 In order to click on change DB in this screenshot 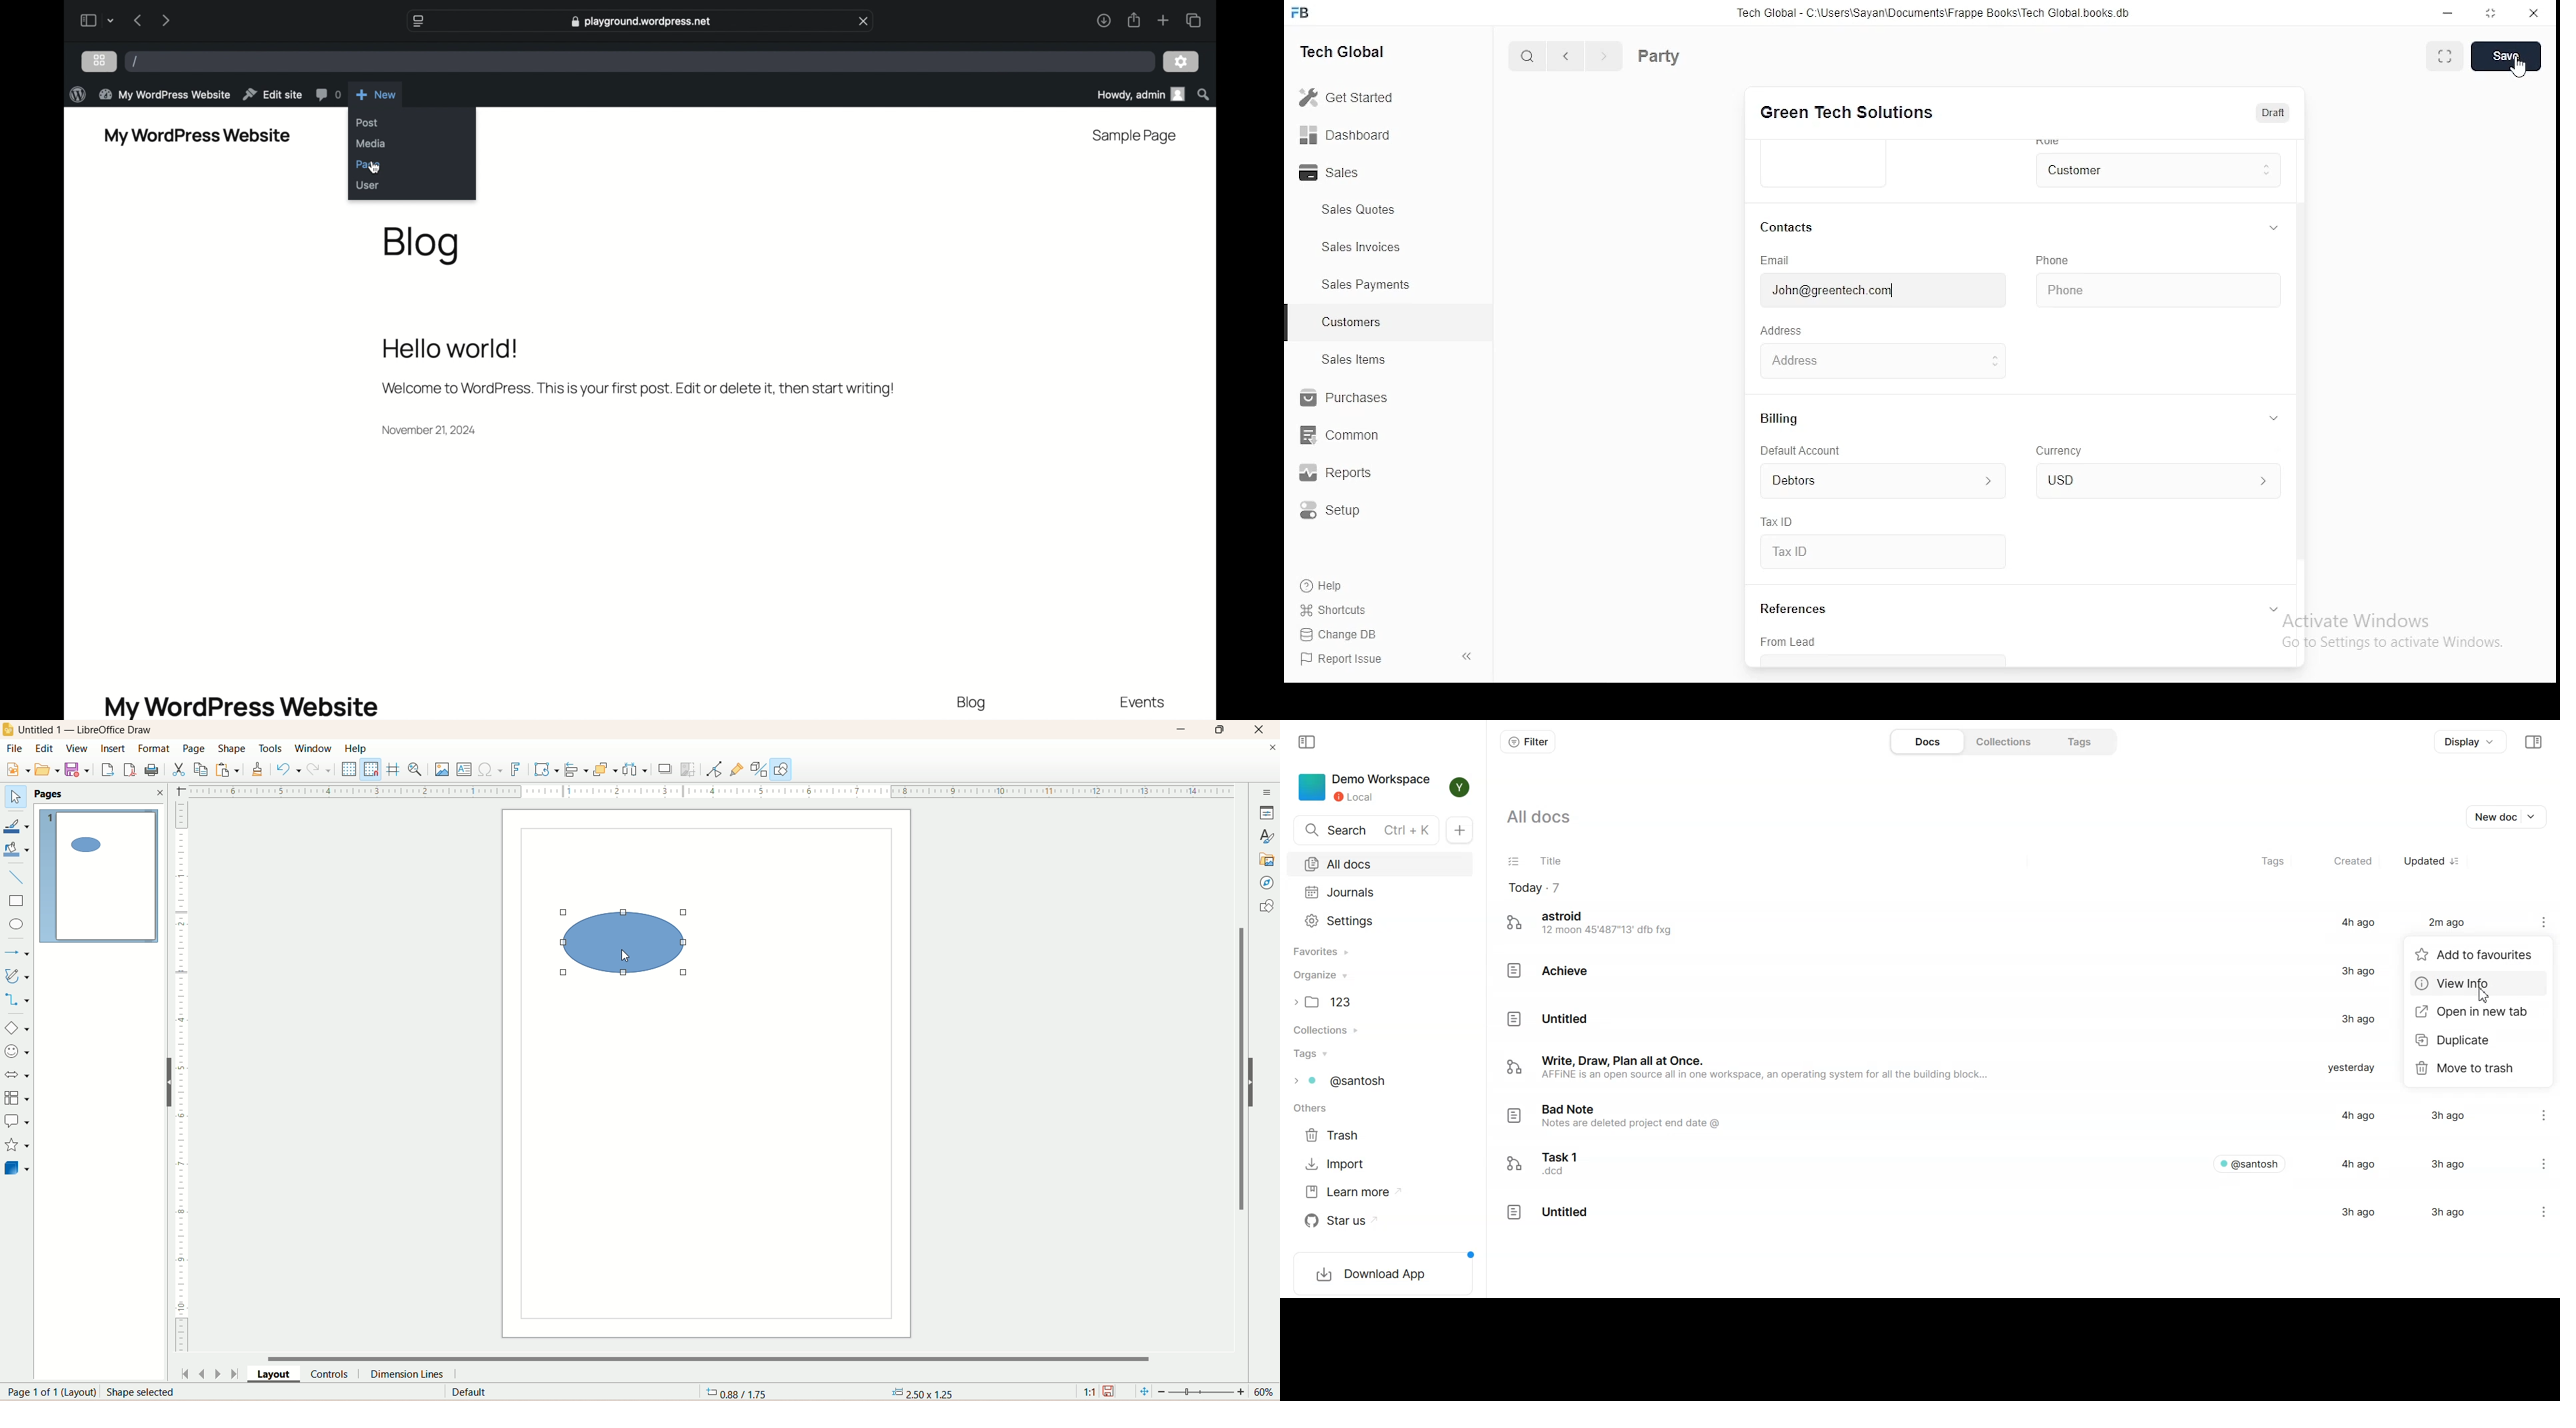, I will do `click(1341, 633)`.